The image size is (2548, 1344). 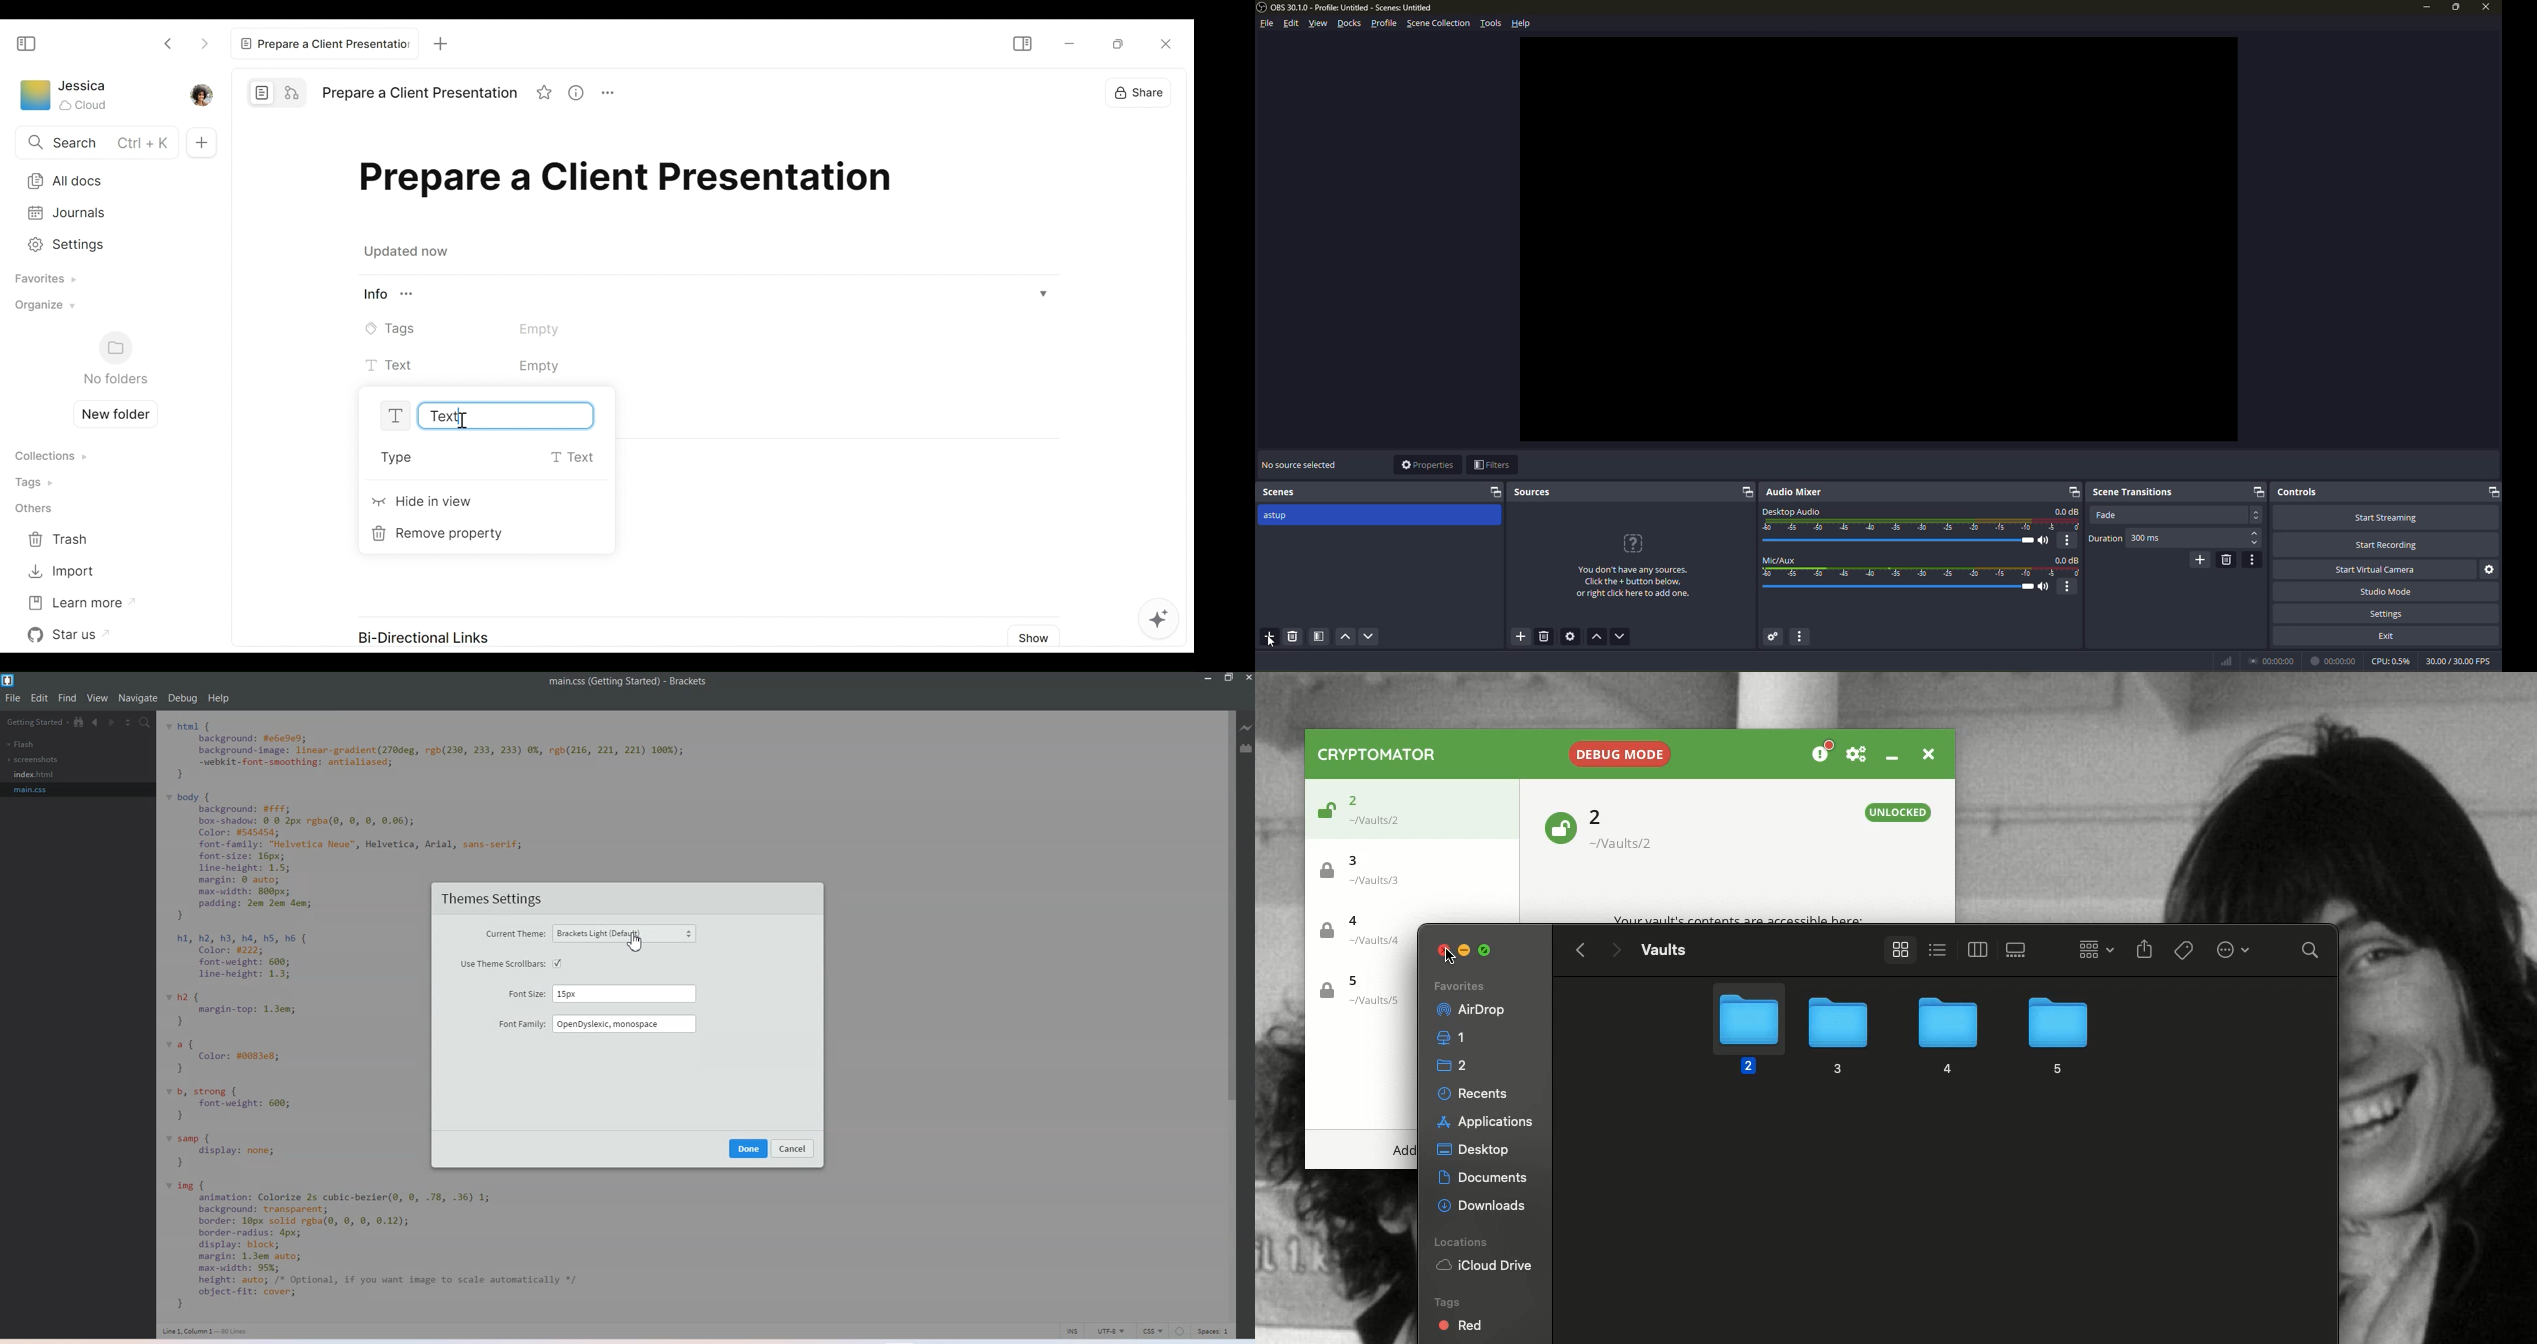 I want to click on Logo , so click(x=8, y=680).